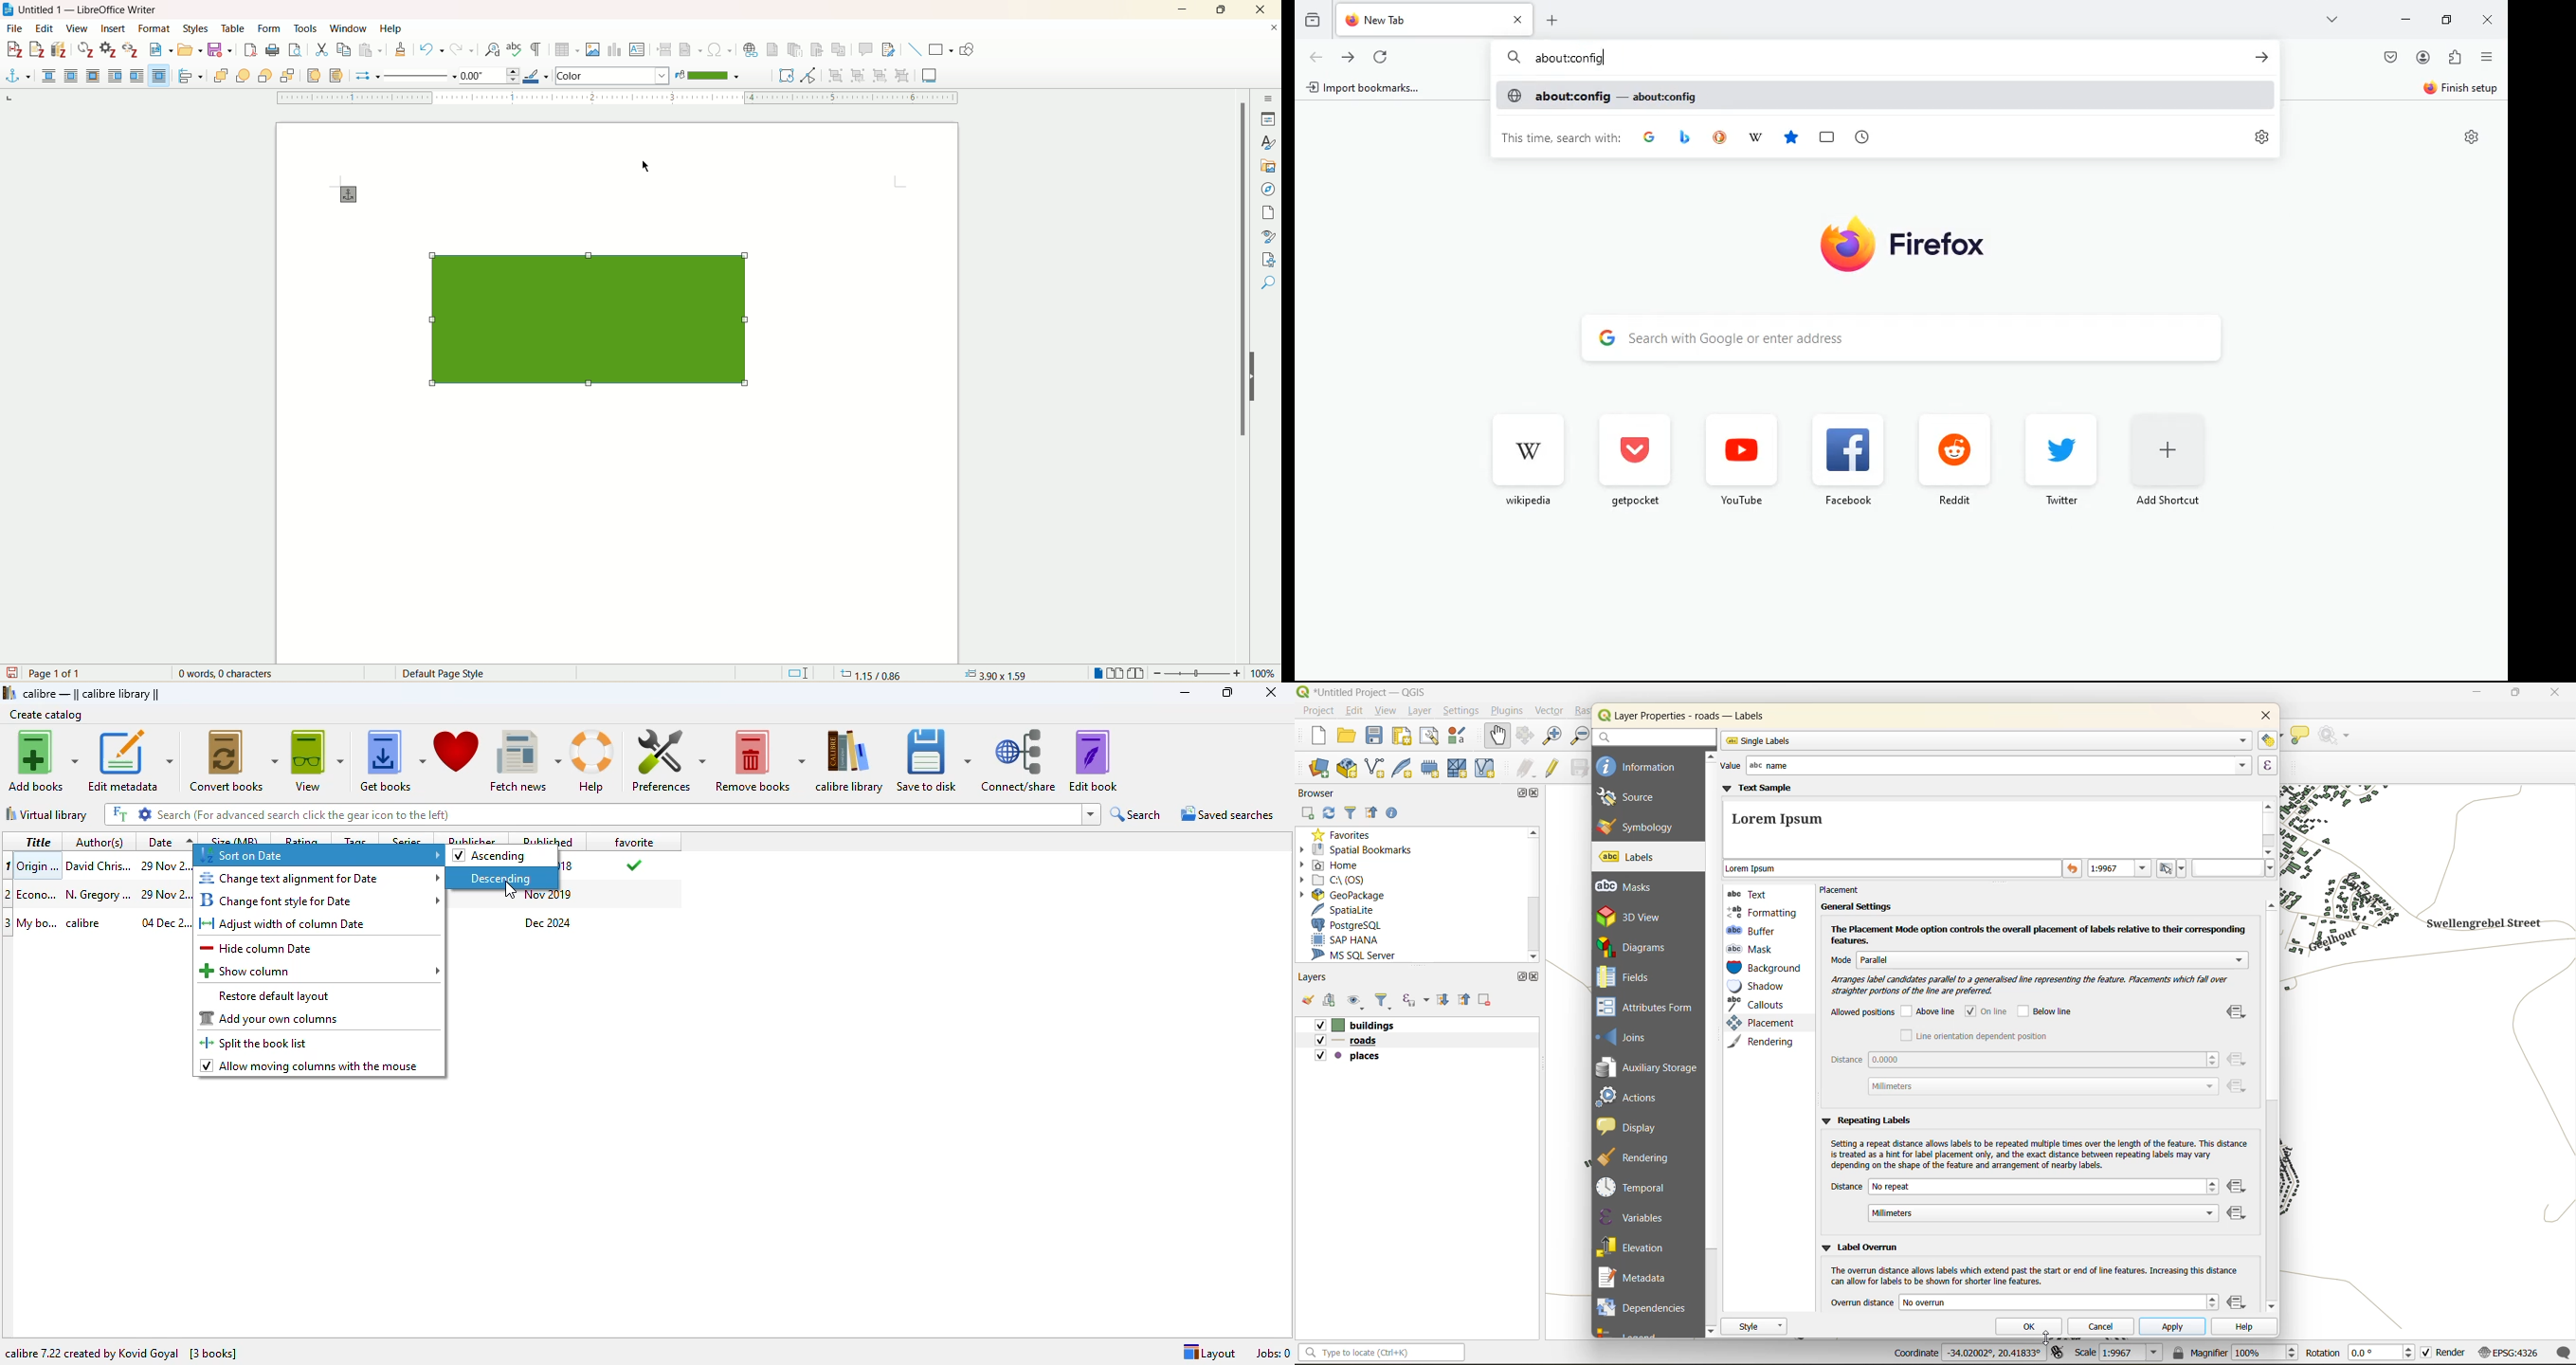  What do you see at coordinates (568, 51) in the screenshot?
I see `insert table` at bounding box center [568, 51].